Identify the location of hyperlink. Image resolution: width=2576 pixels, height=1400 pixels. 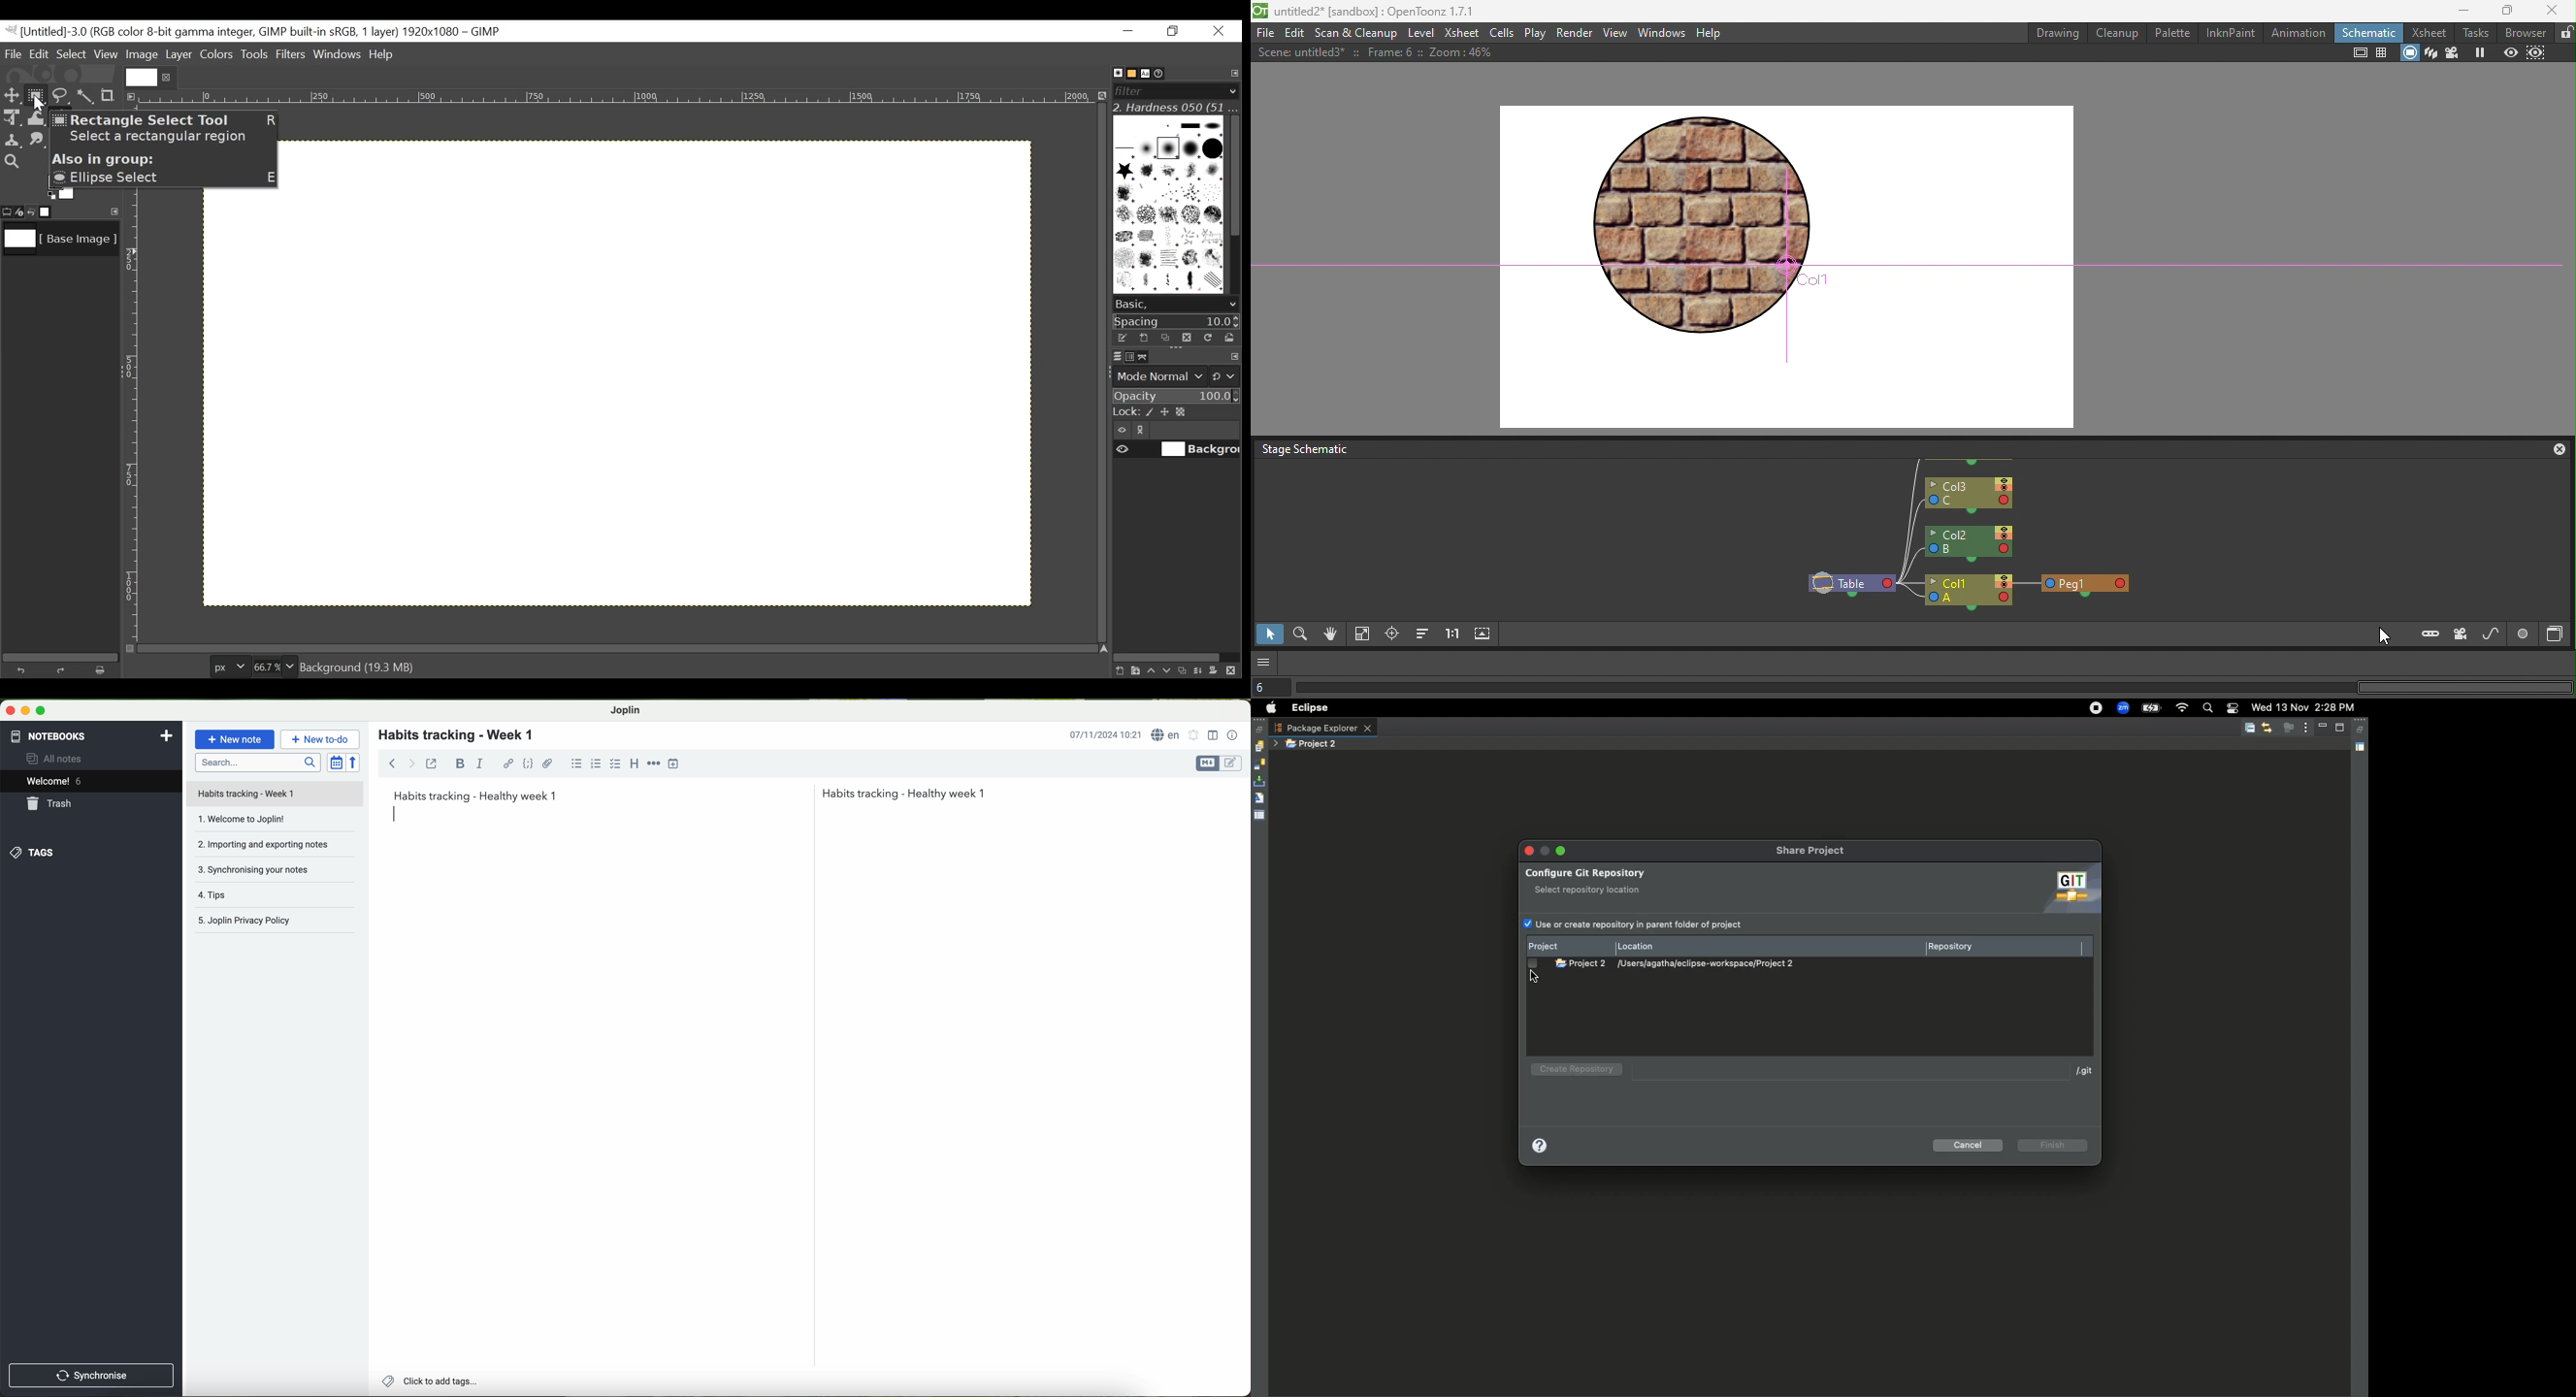
(508, 763).